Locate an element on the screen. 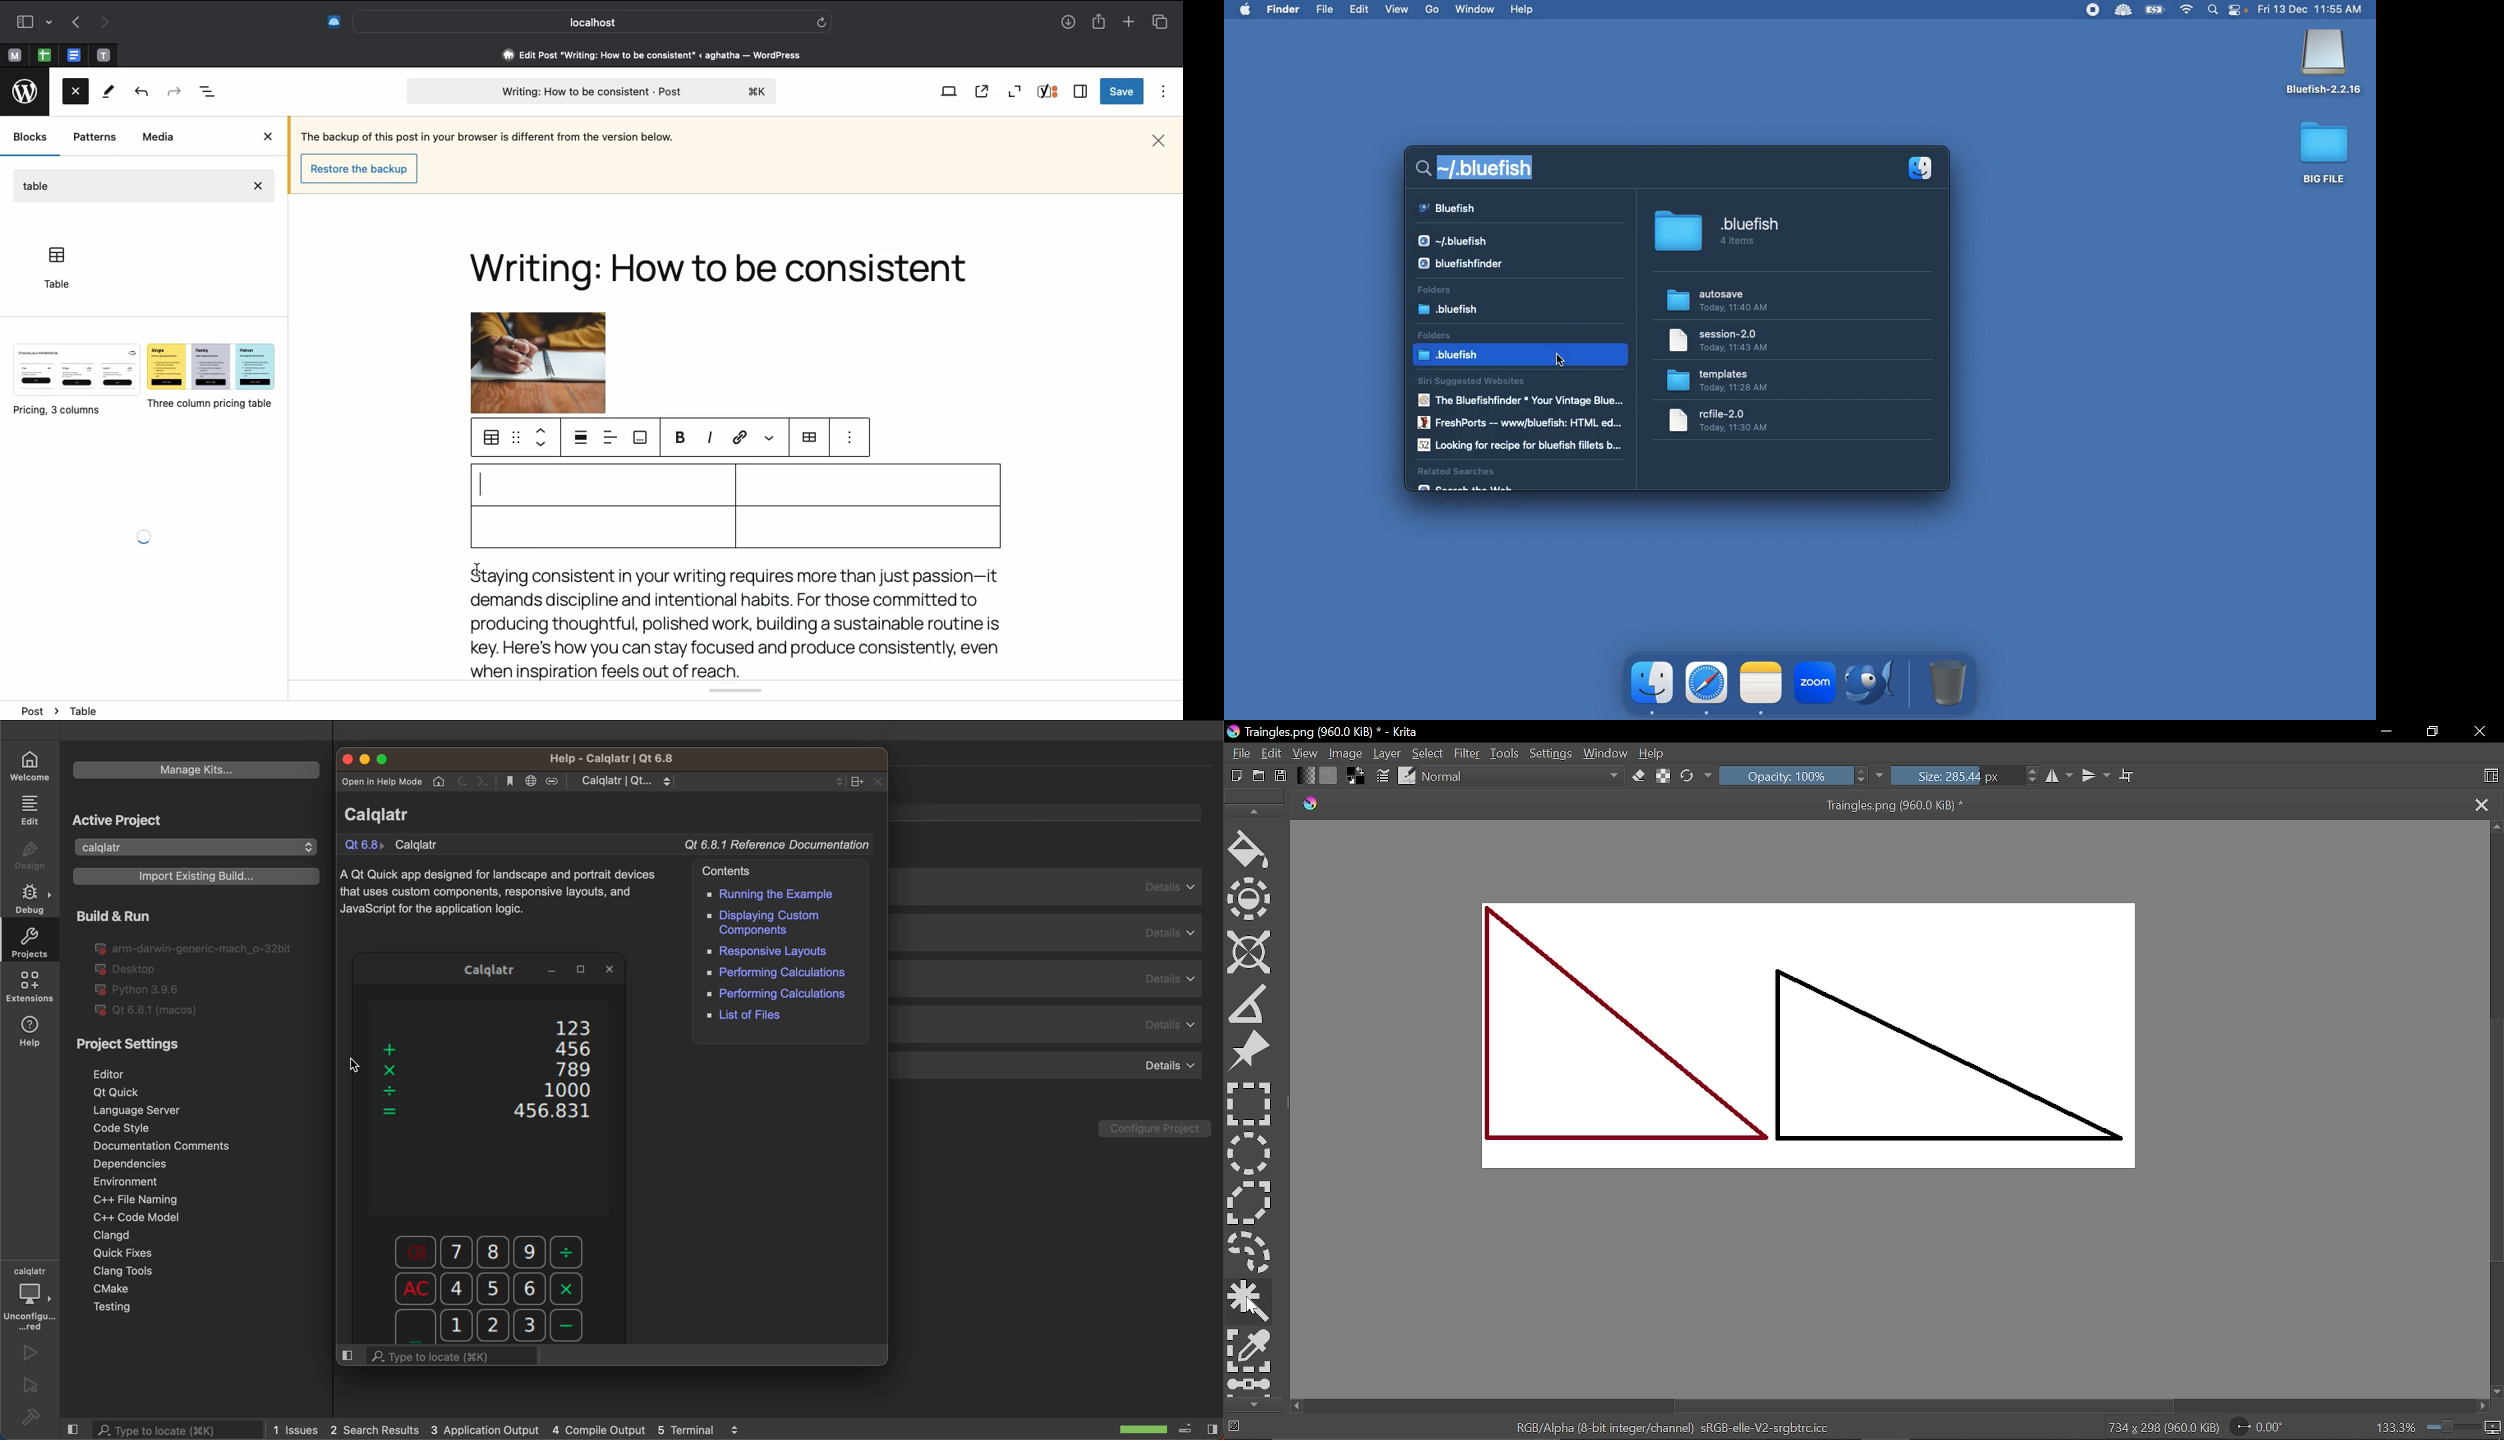  python 3.96 is located at coordinates (147, 989).